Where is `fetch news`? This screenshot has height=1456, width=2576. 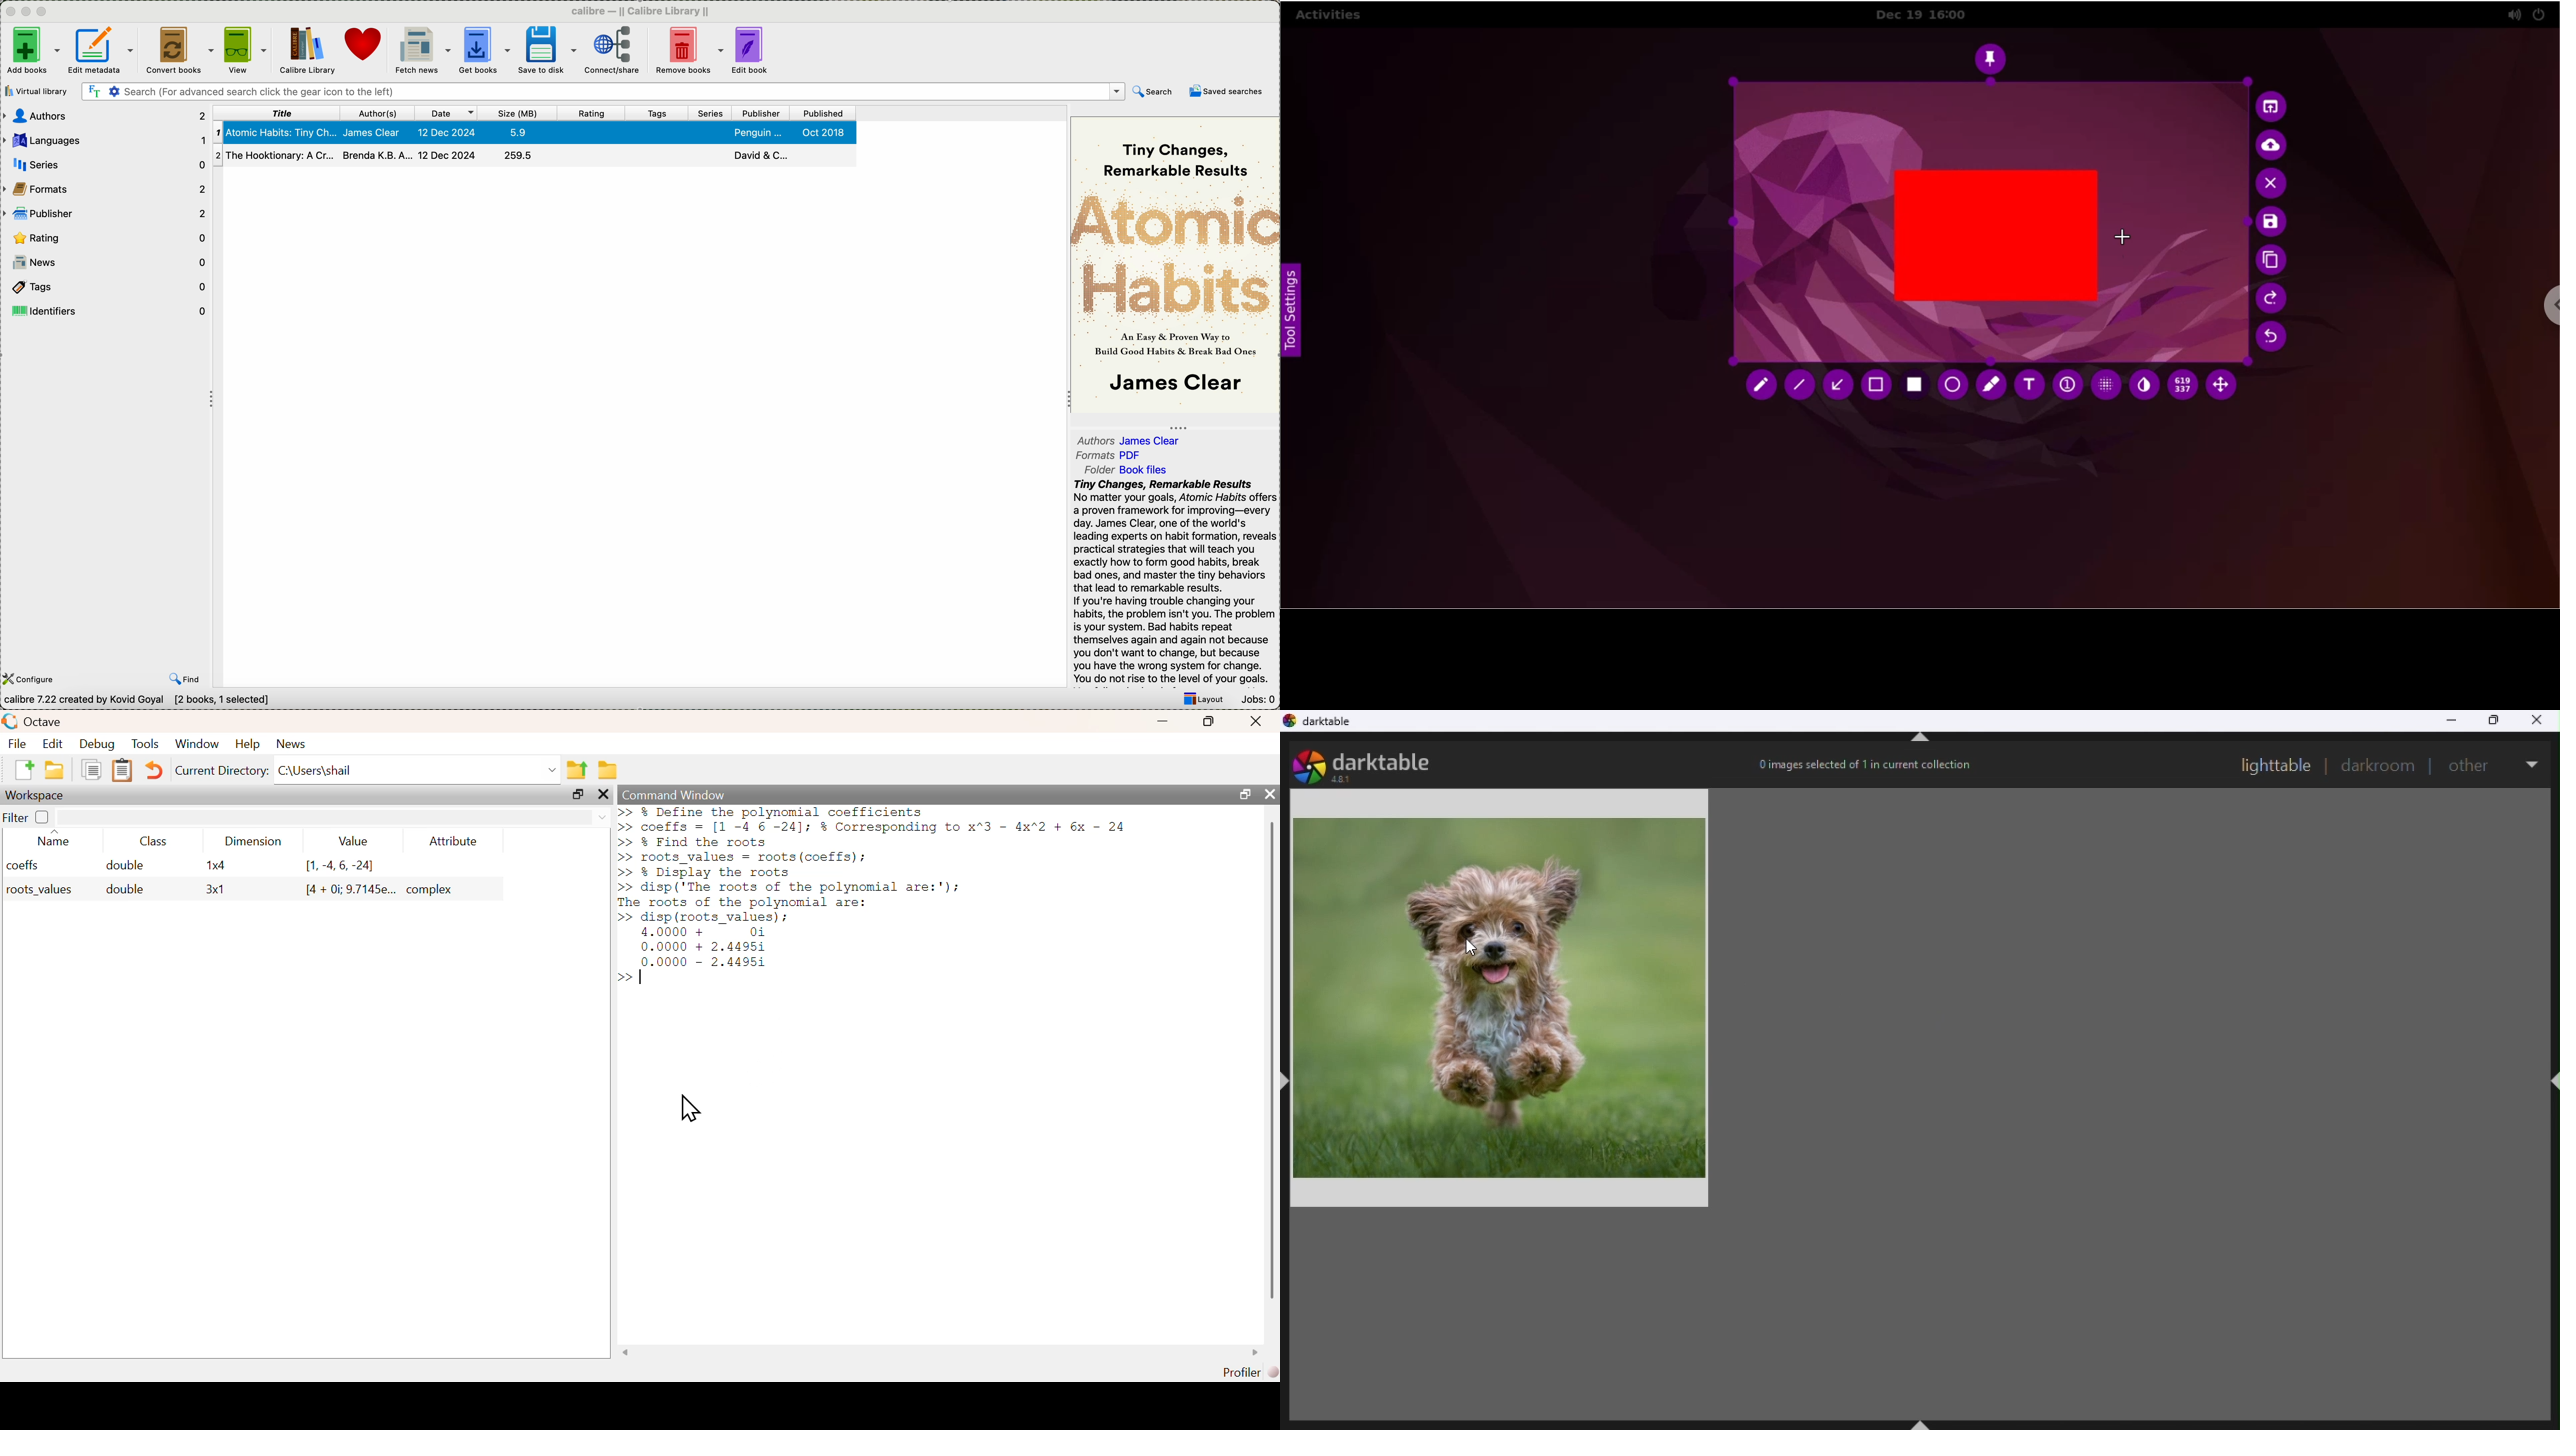 fetch news is located at coordinates (422, 51).